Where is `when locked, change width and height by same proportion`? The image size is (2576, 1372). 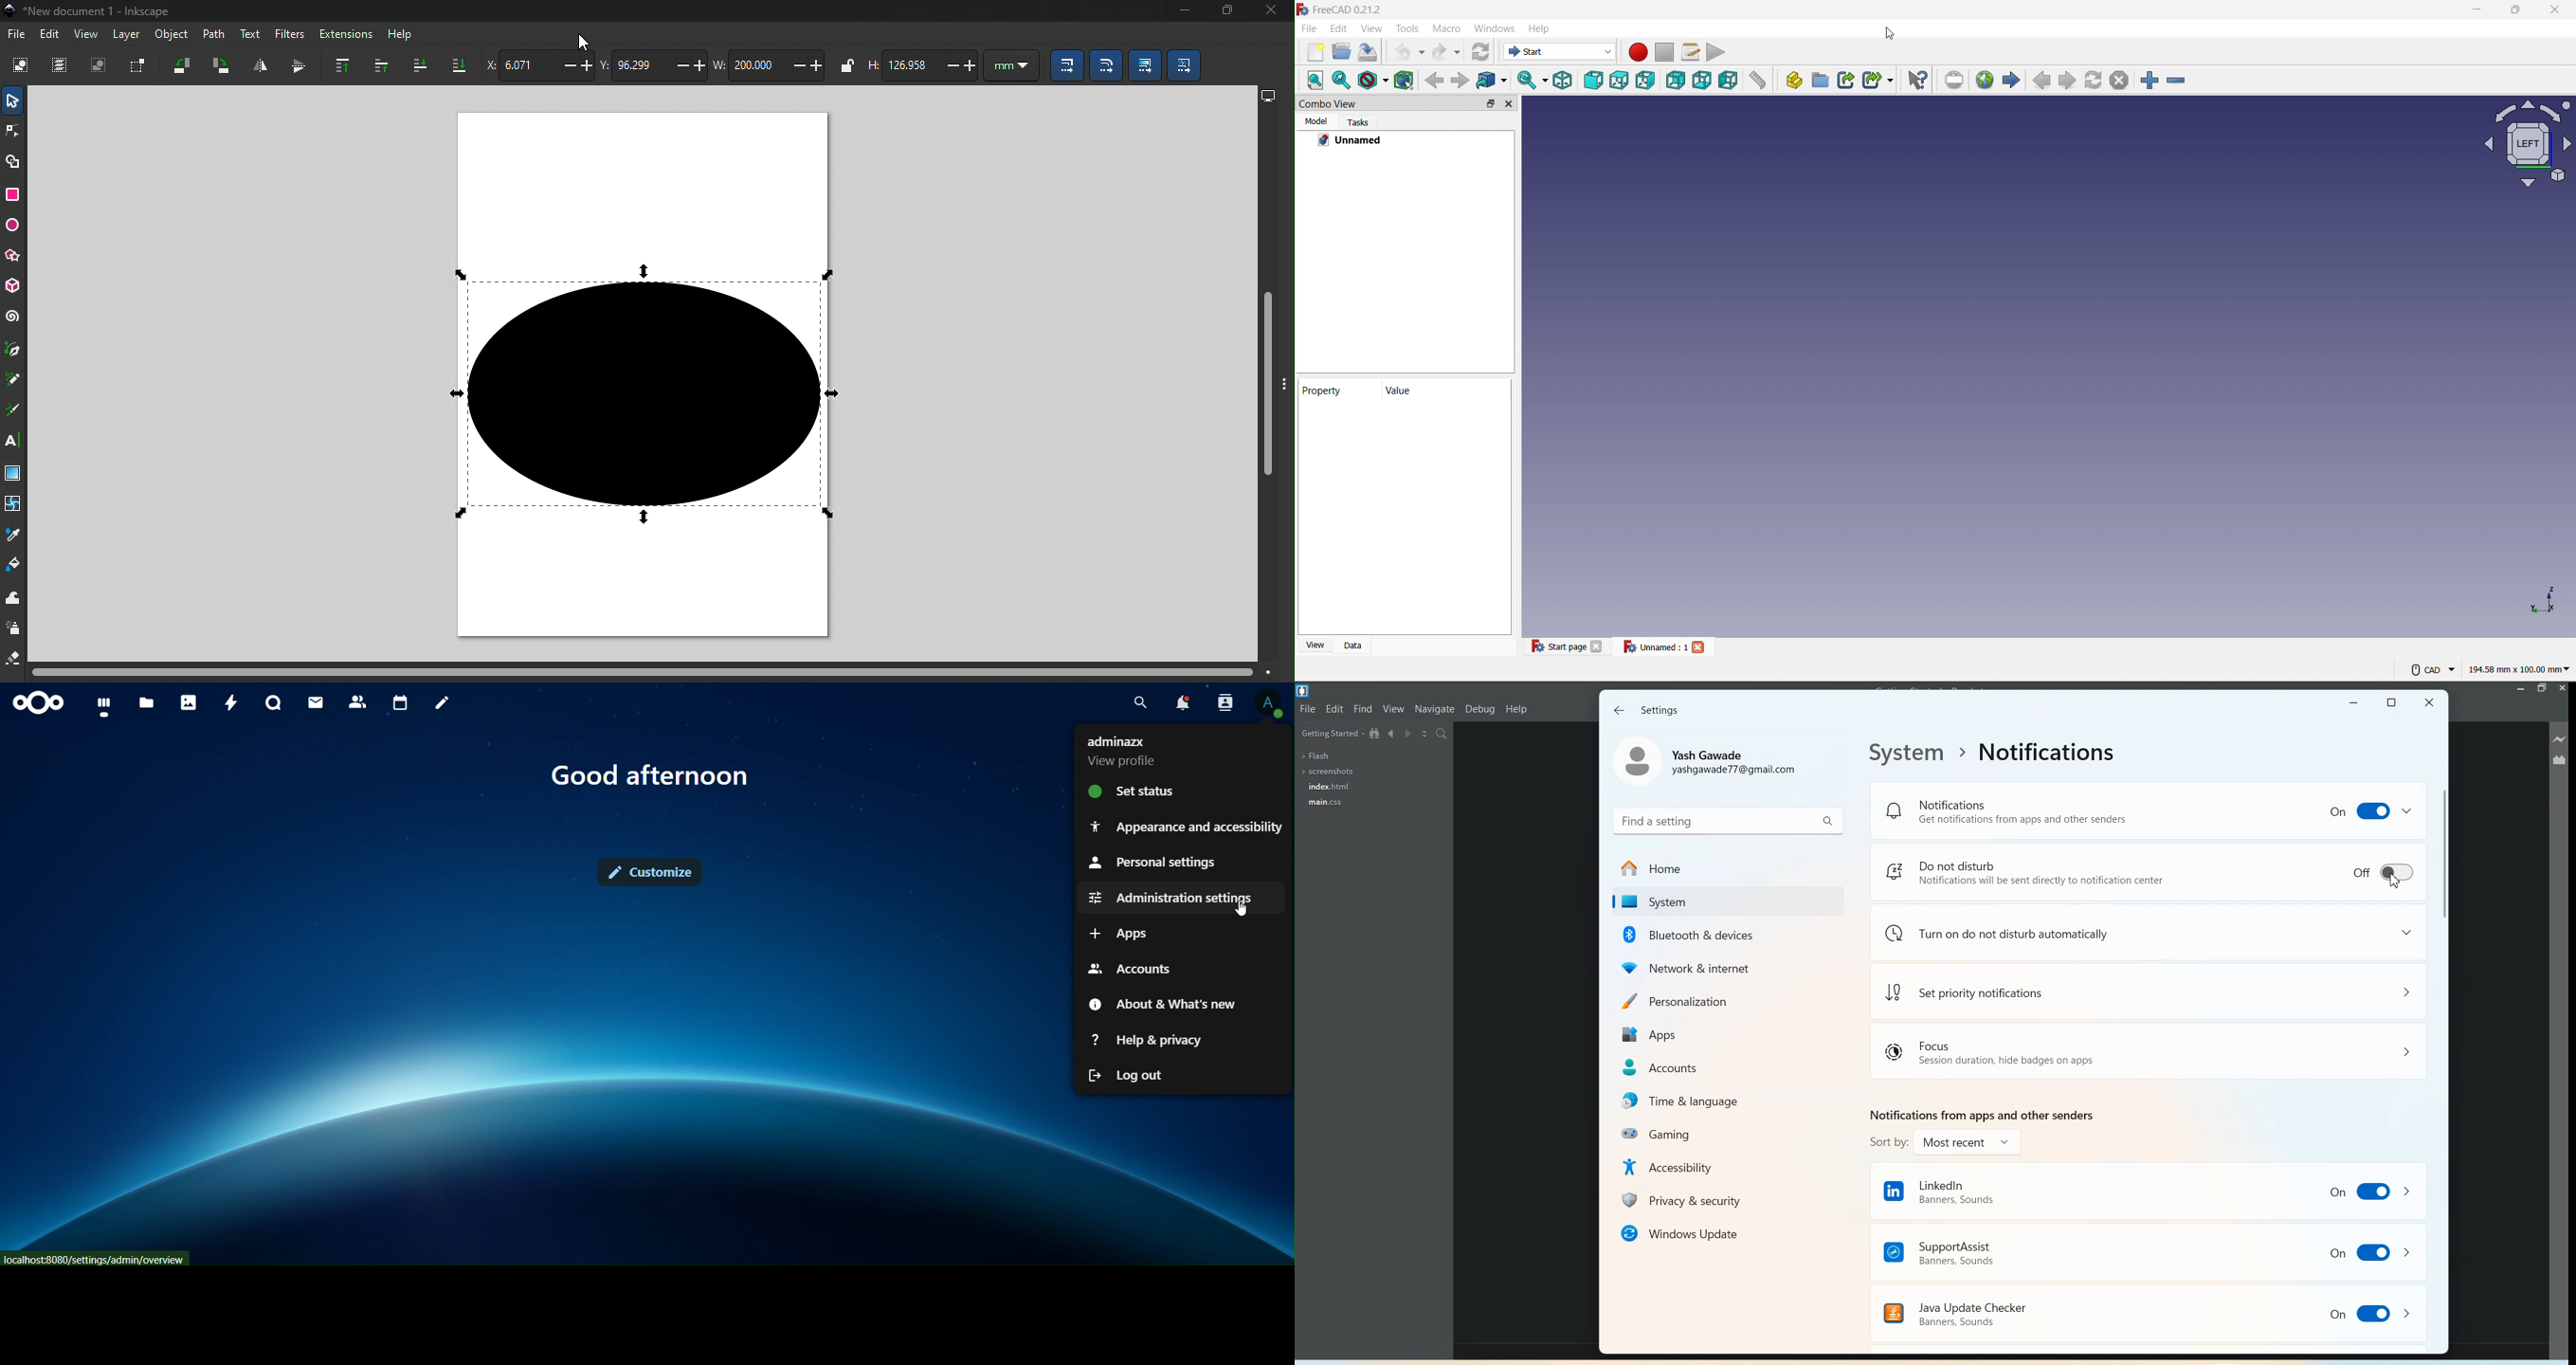 when locked, change width and height by same proportion is located at coordinates (844, 65).